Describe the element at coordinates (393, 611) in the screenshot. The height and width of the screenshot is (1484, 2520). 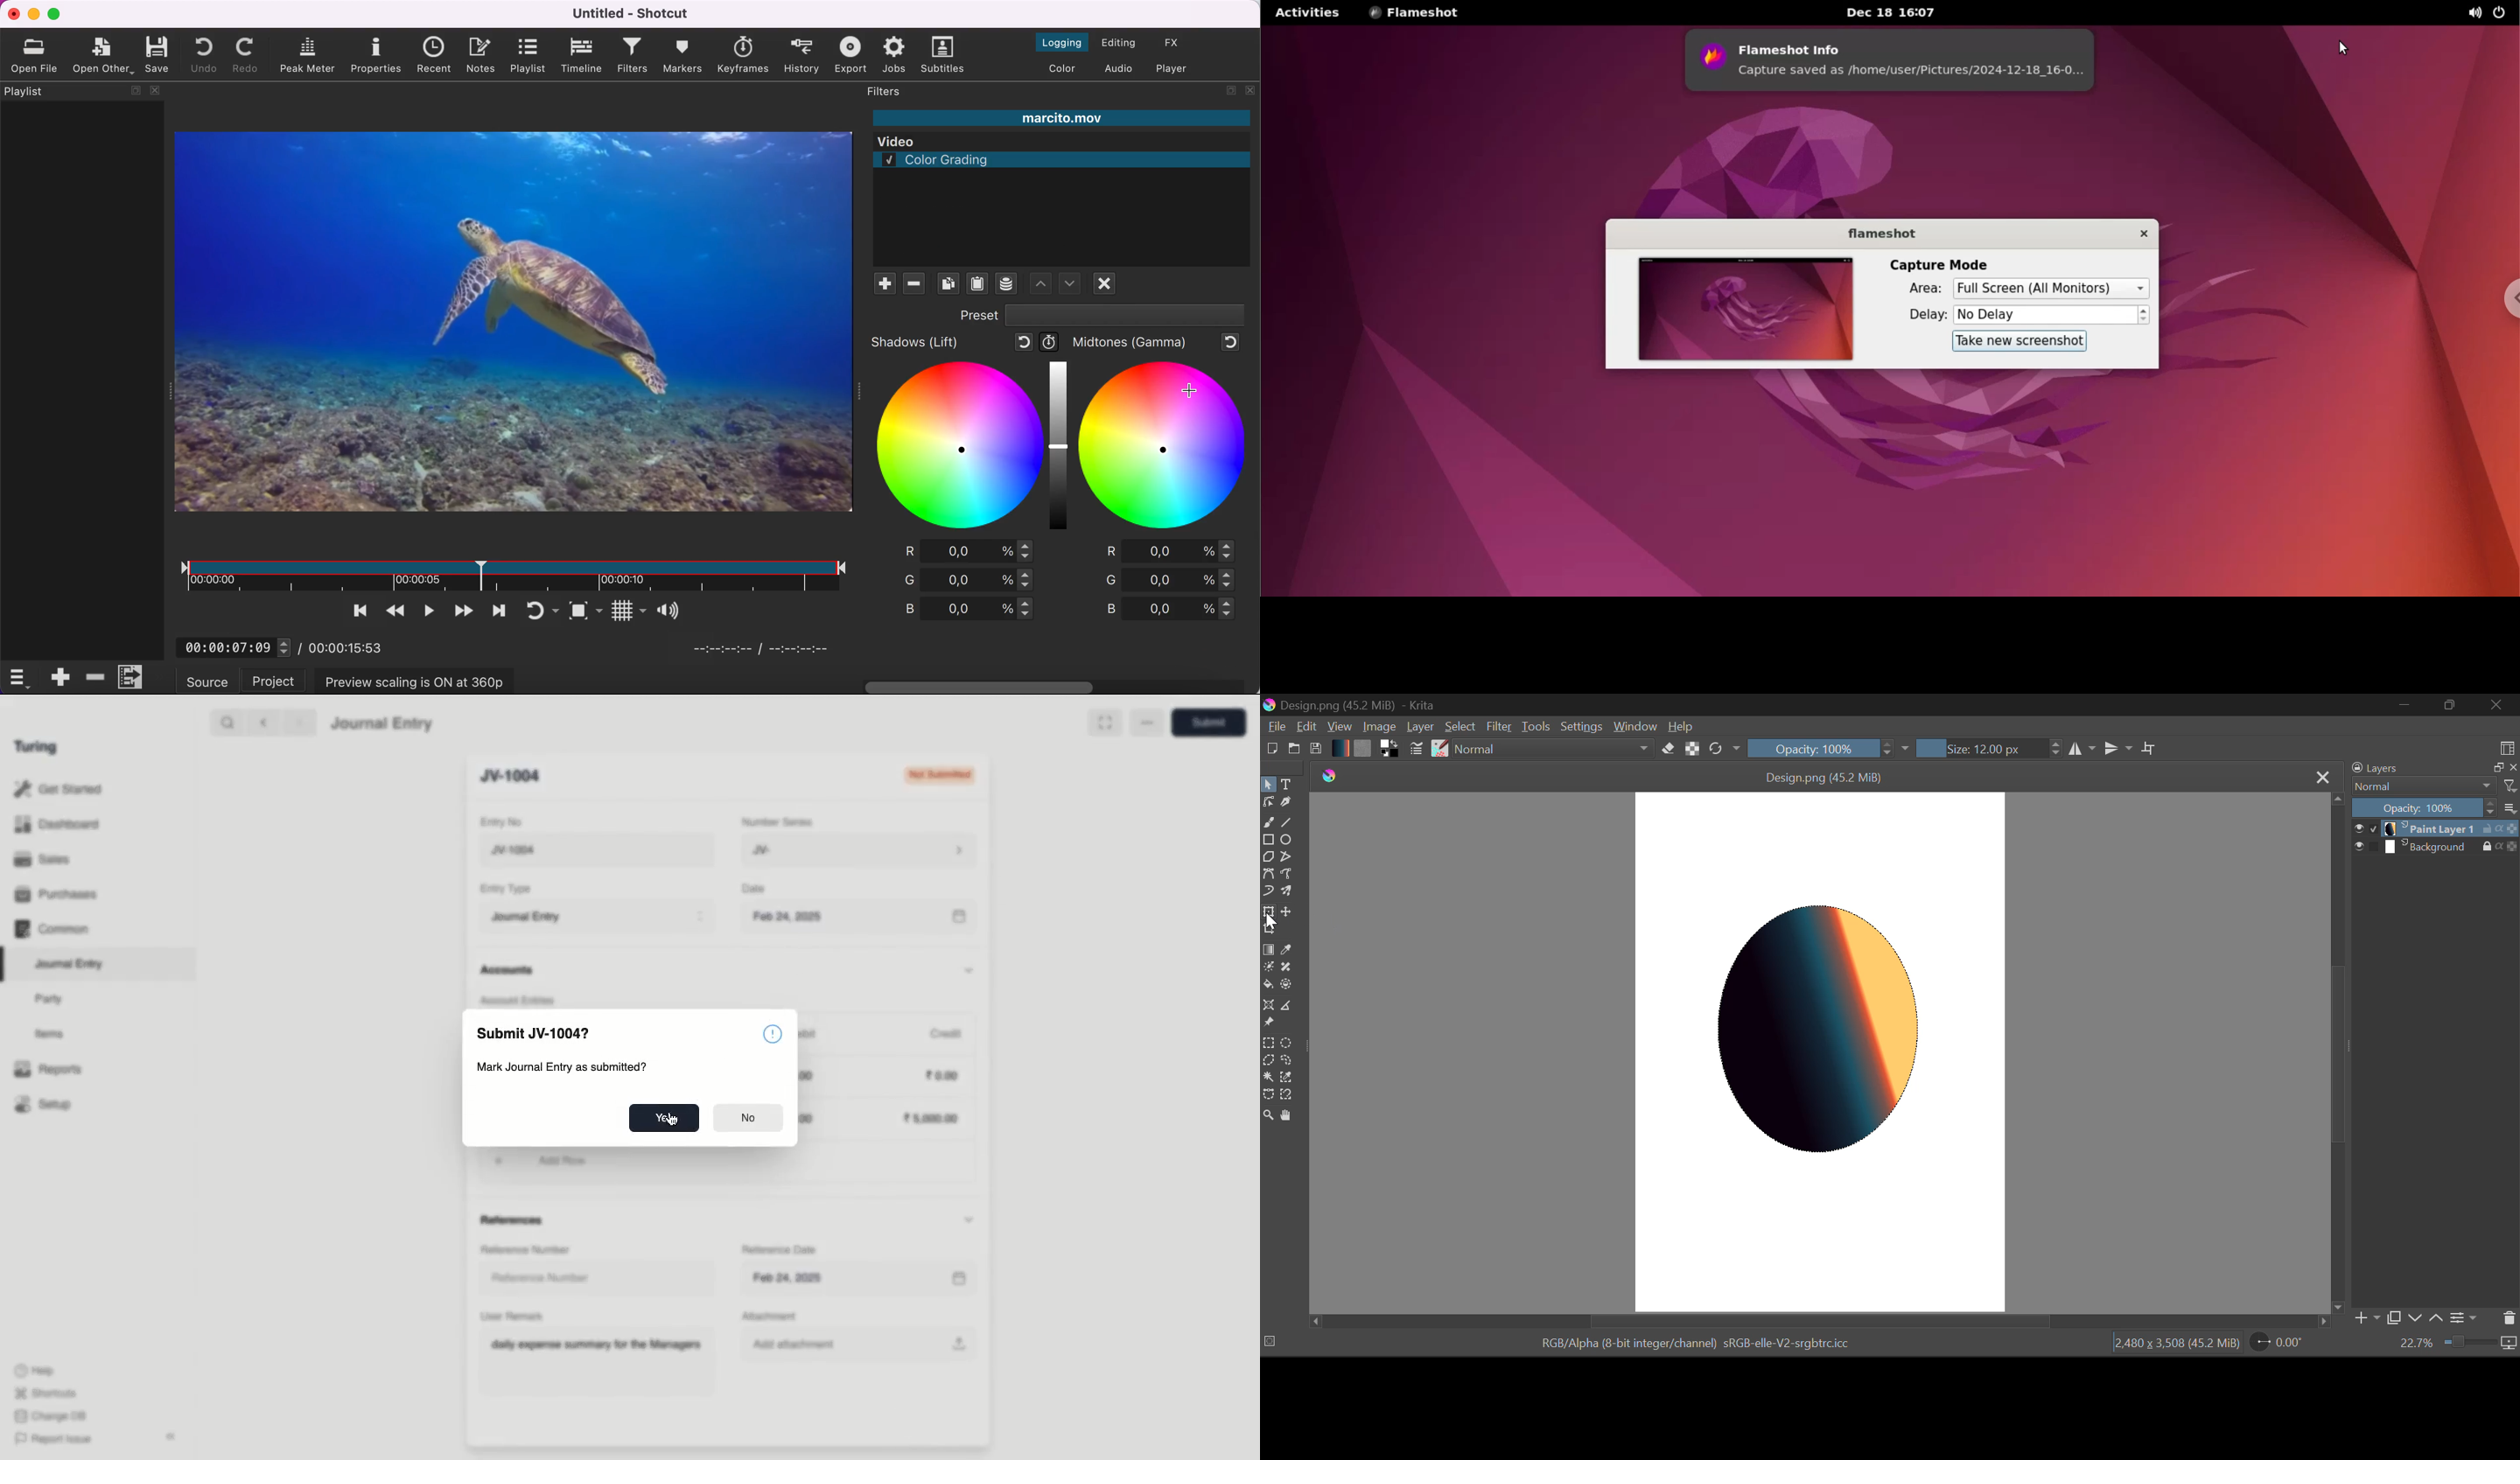
I see `play quickly backwards` at that location.